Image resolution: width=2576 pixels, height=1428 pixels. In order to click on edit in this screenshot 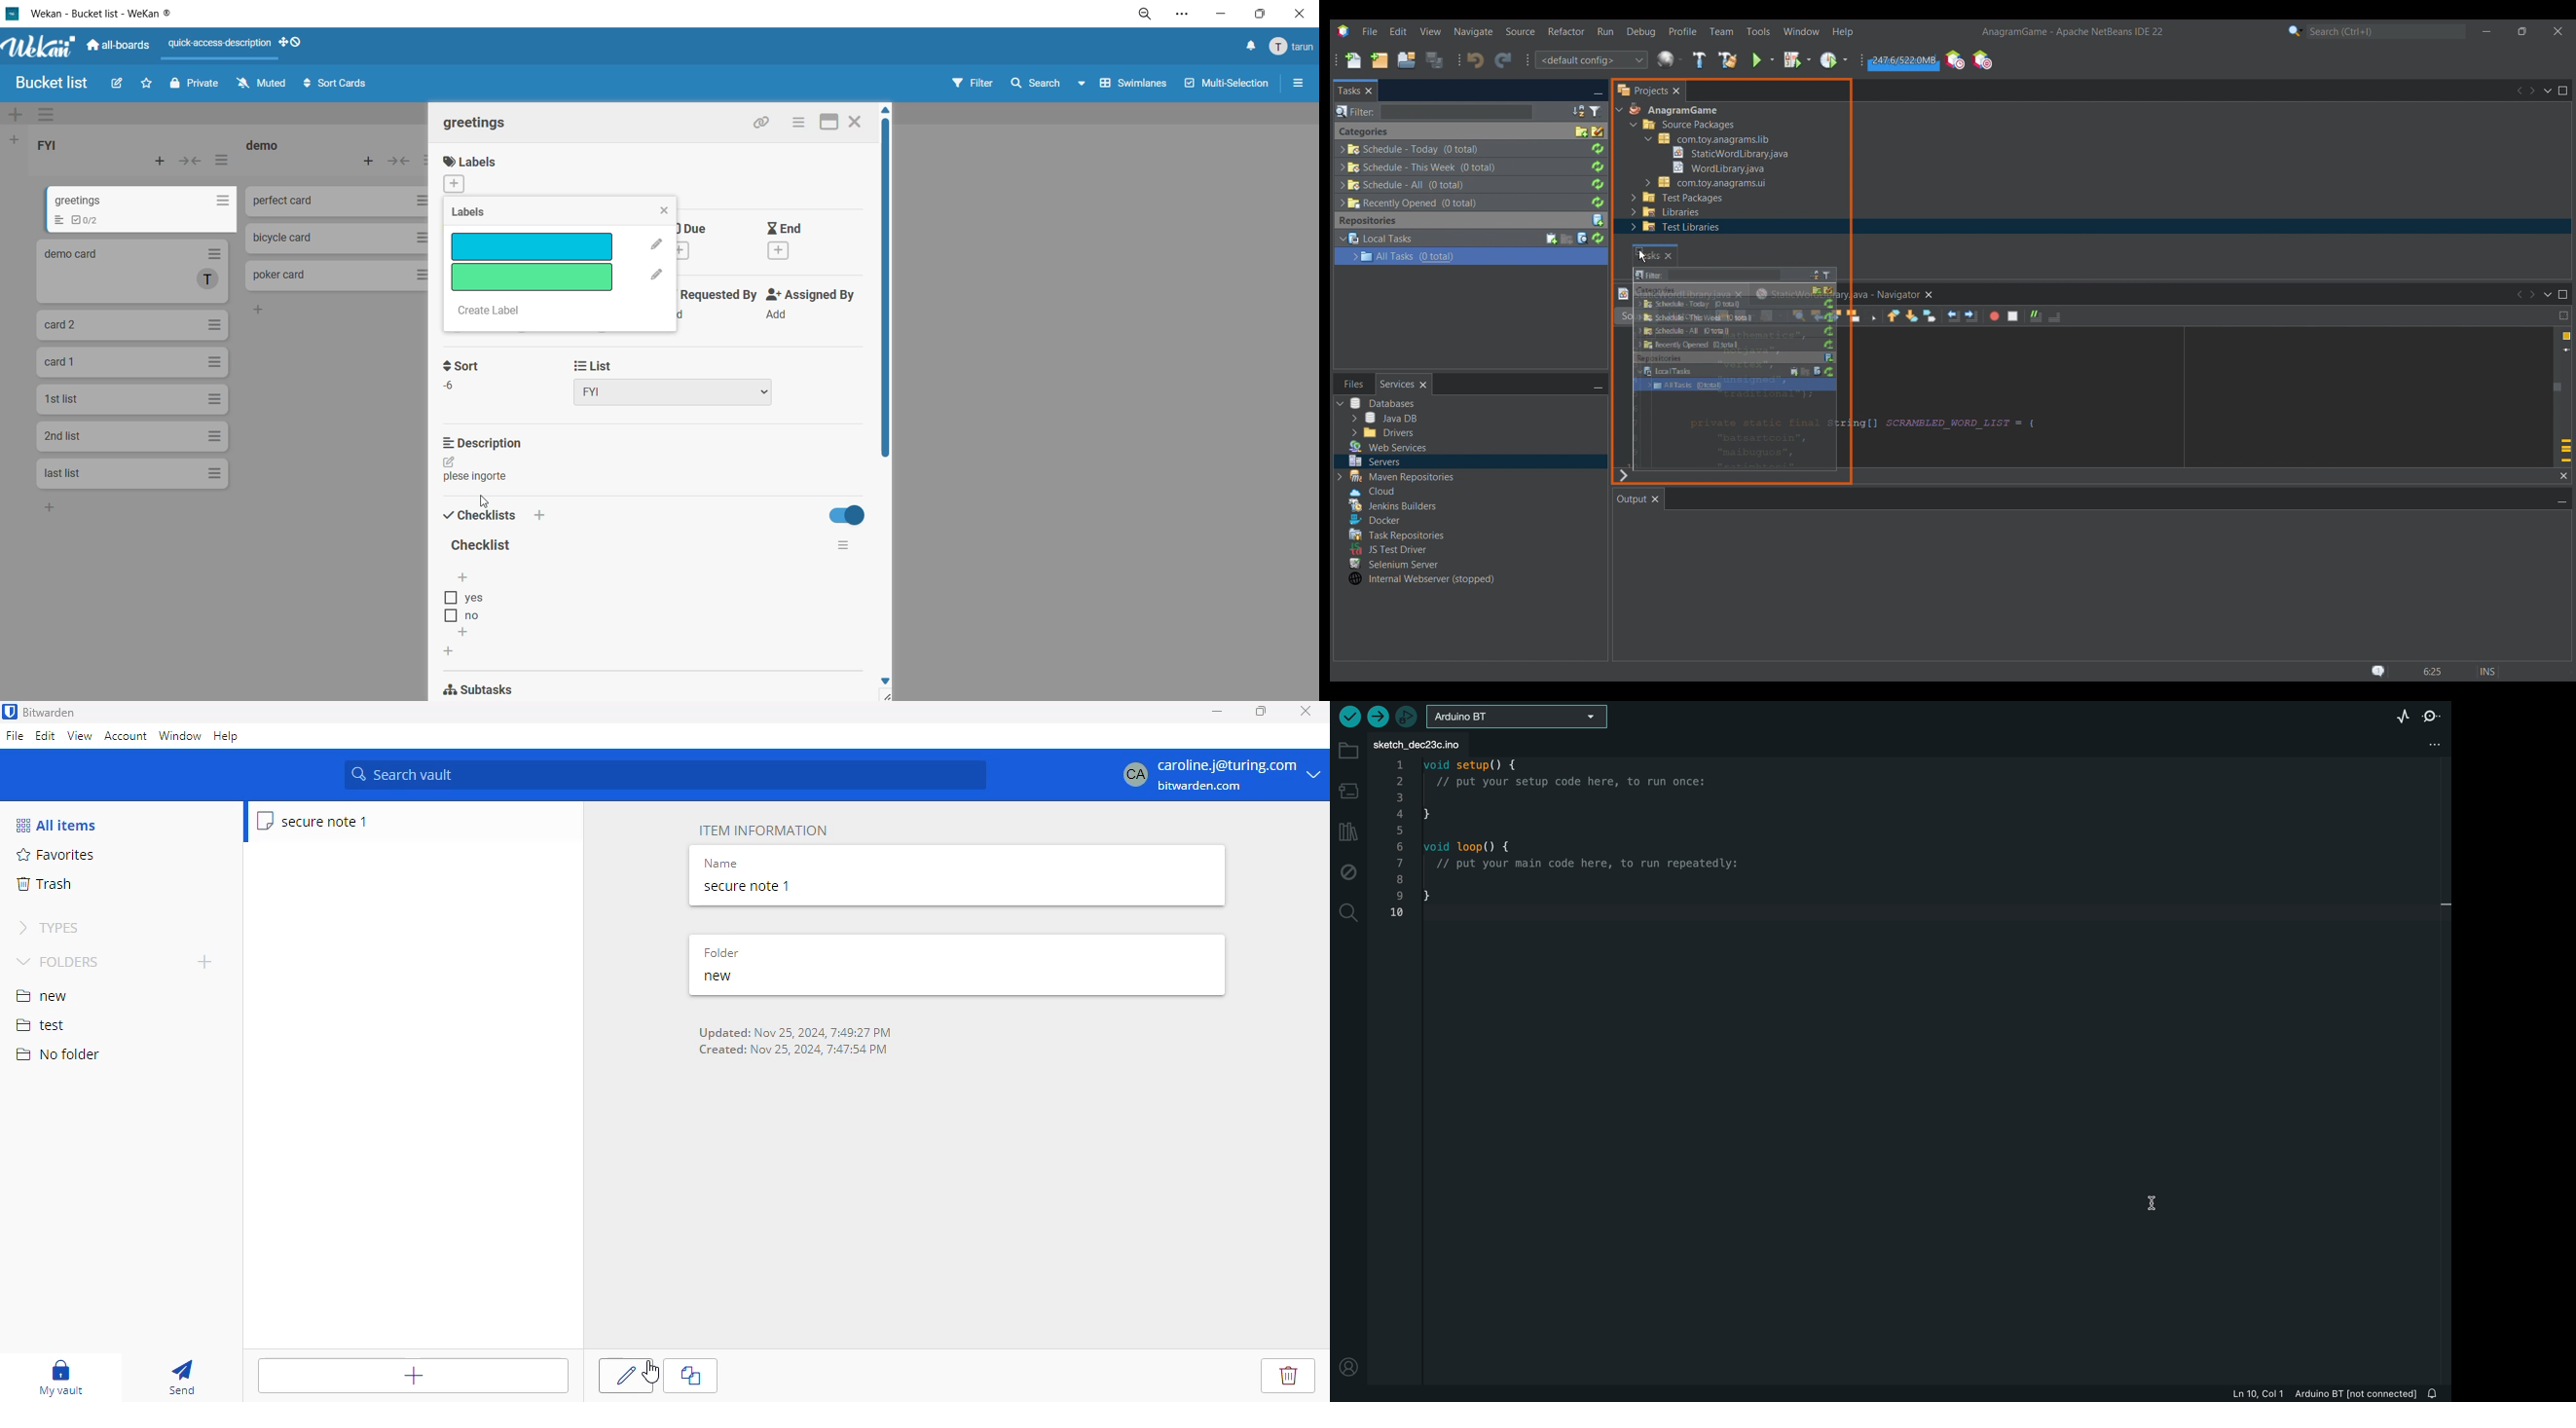, I will do `click(118, 84)`.